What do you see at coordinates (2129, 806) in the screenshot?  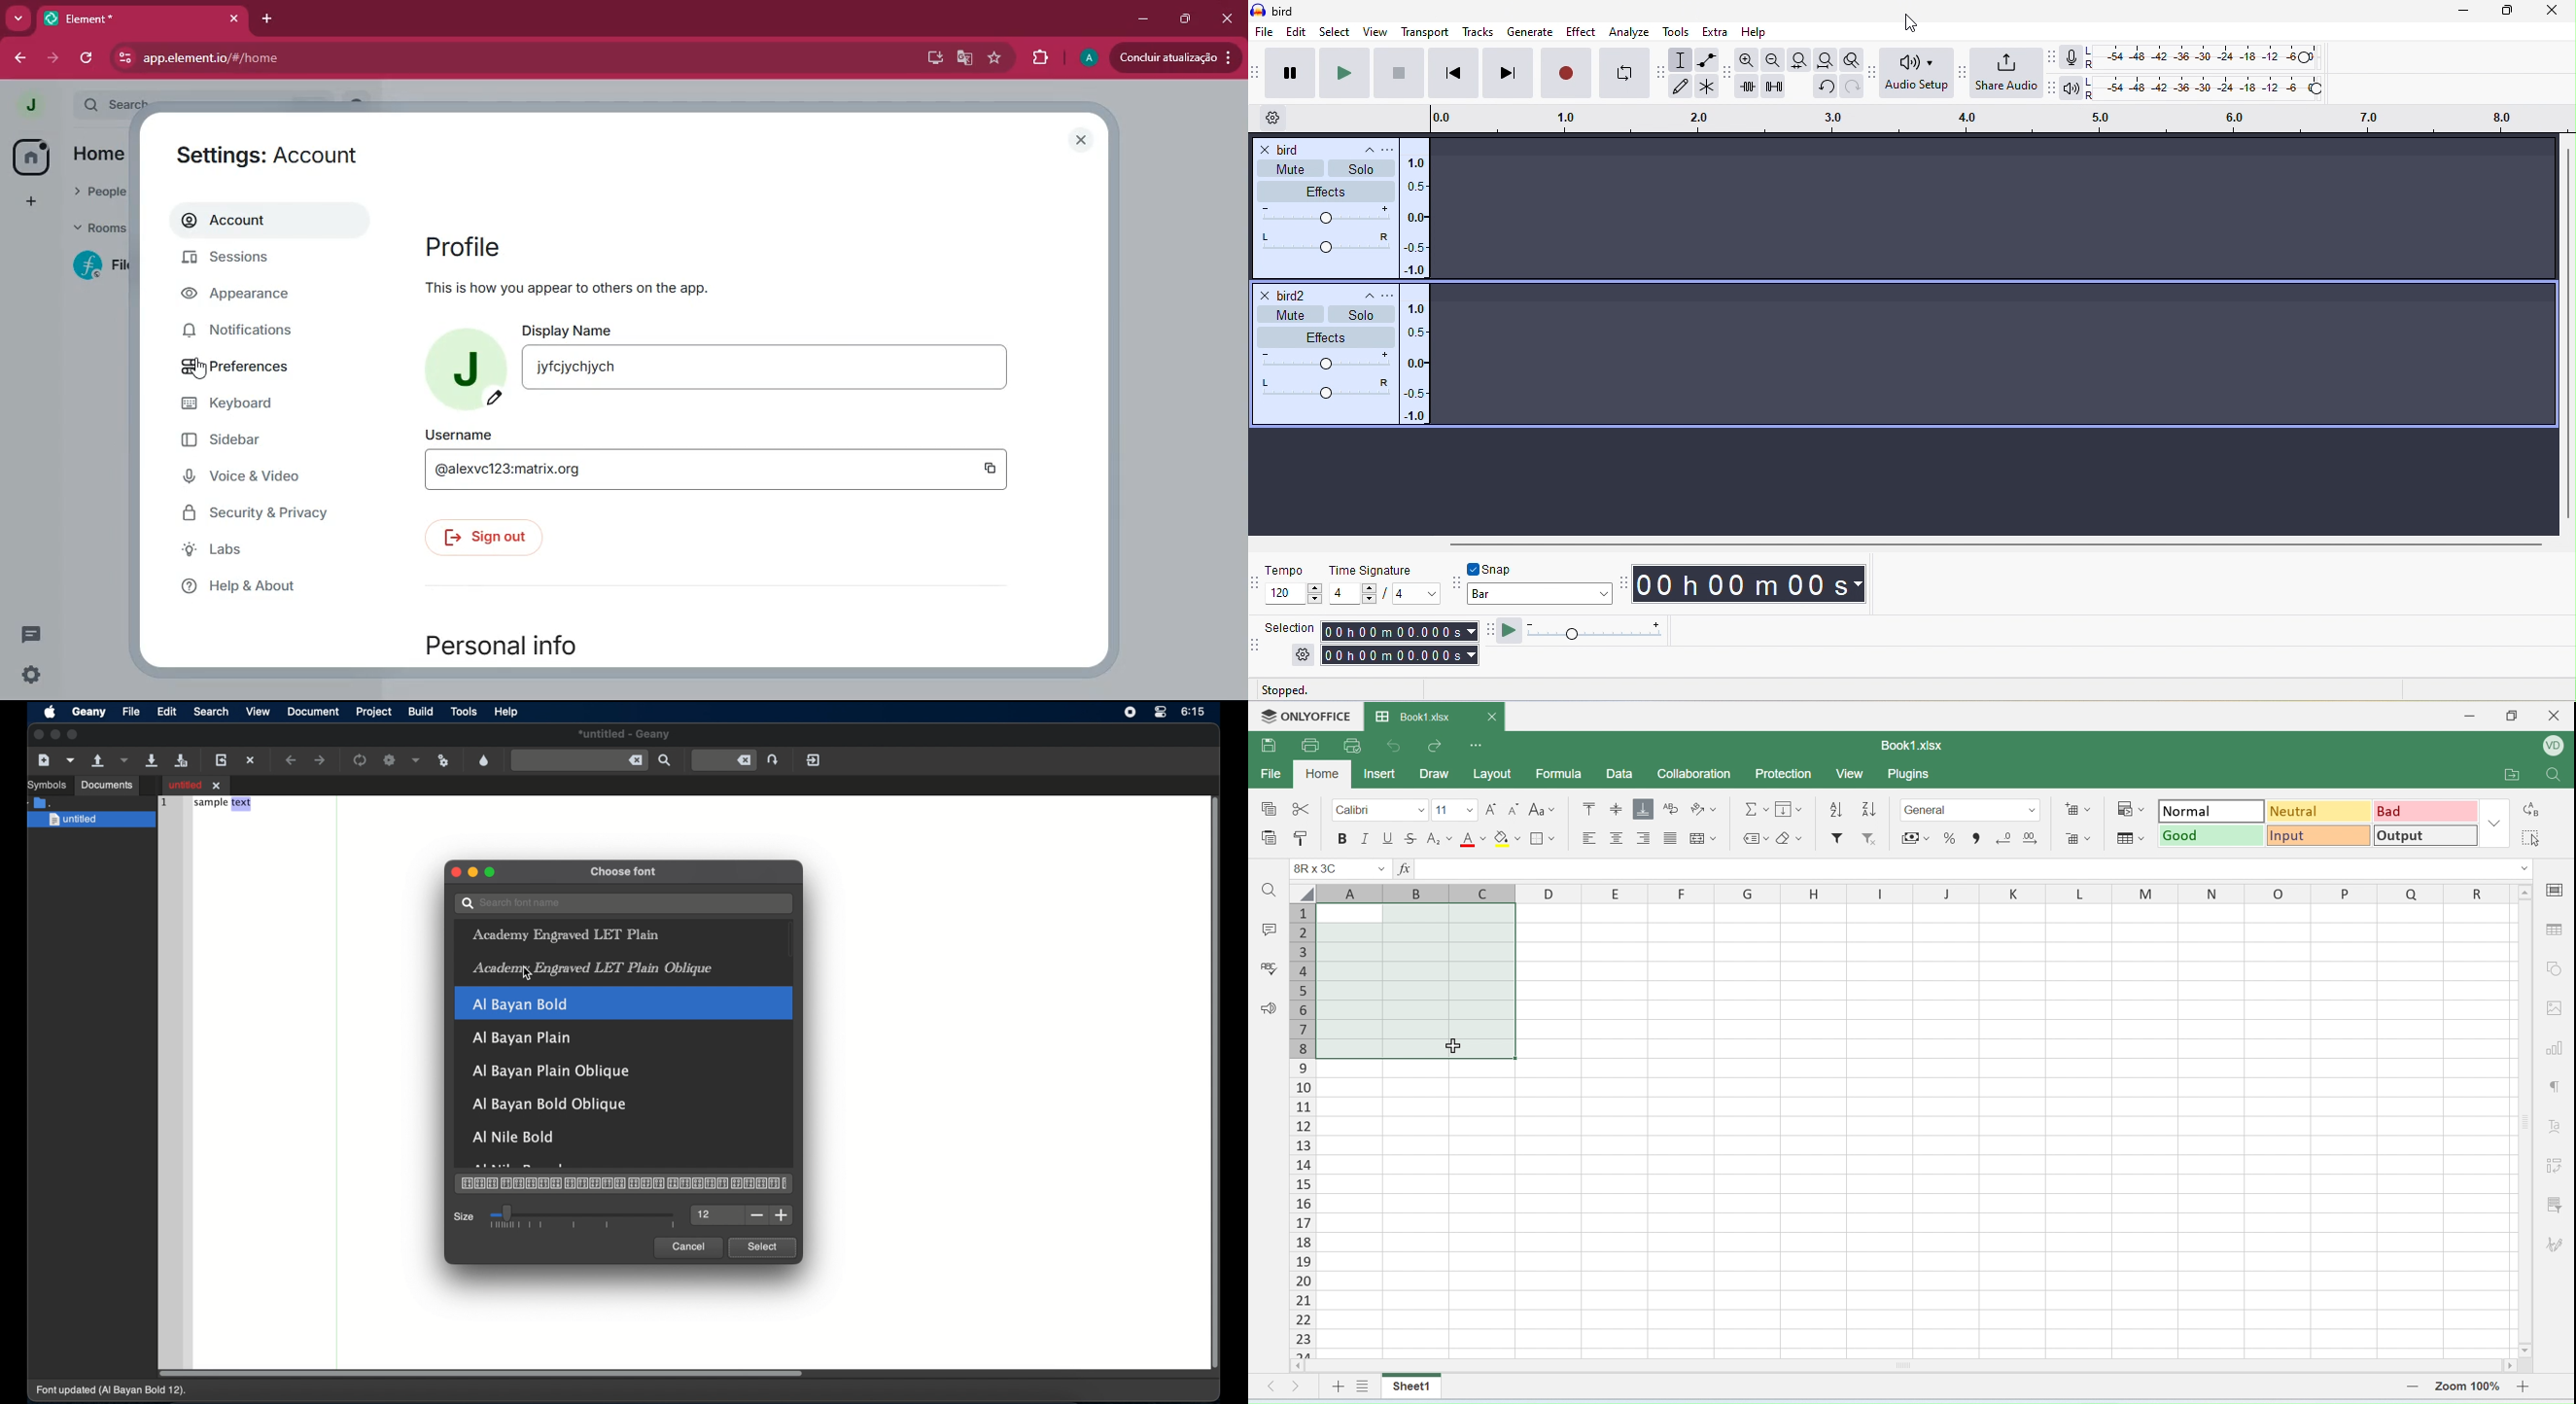 I see `conditional formatting` at bounding box center [2129, 806].